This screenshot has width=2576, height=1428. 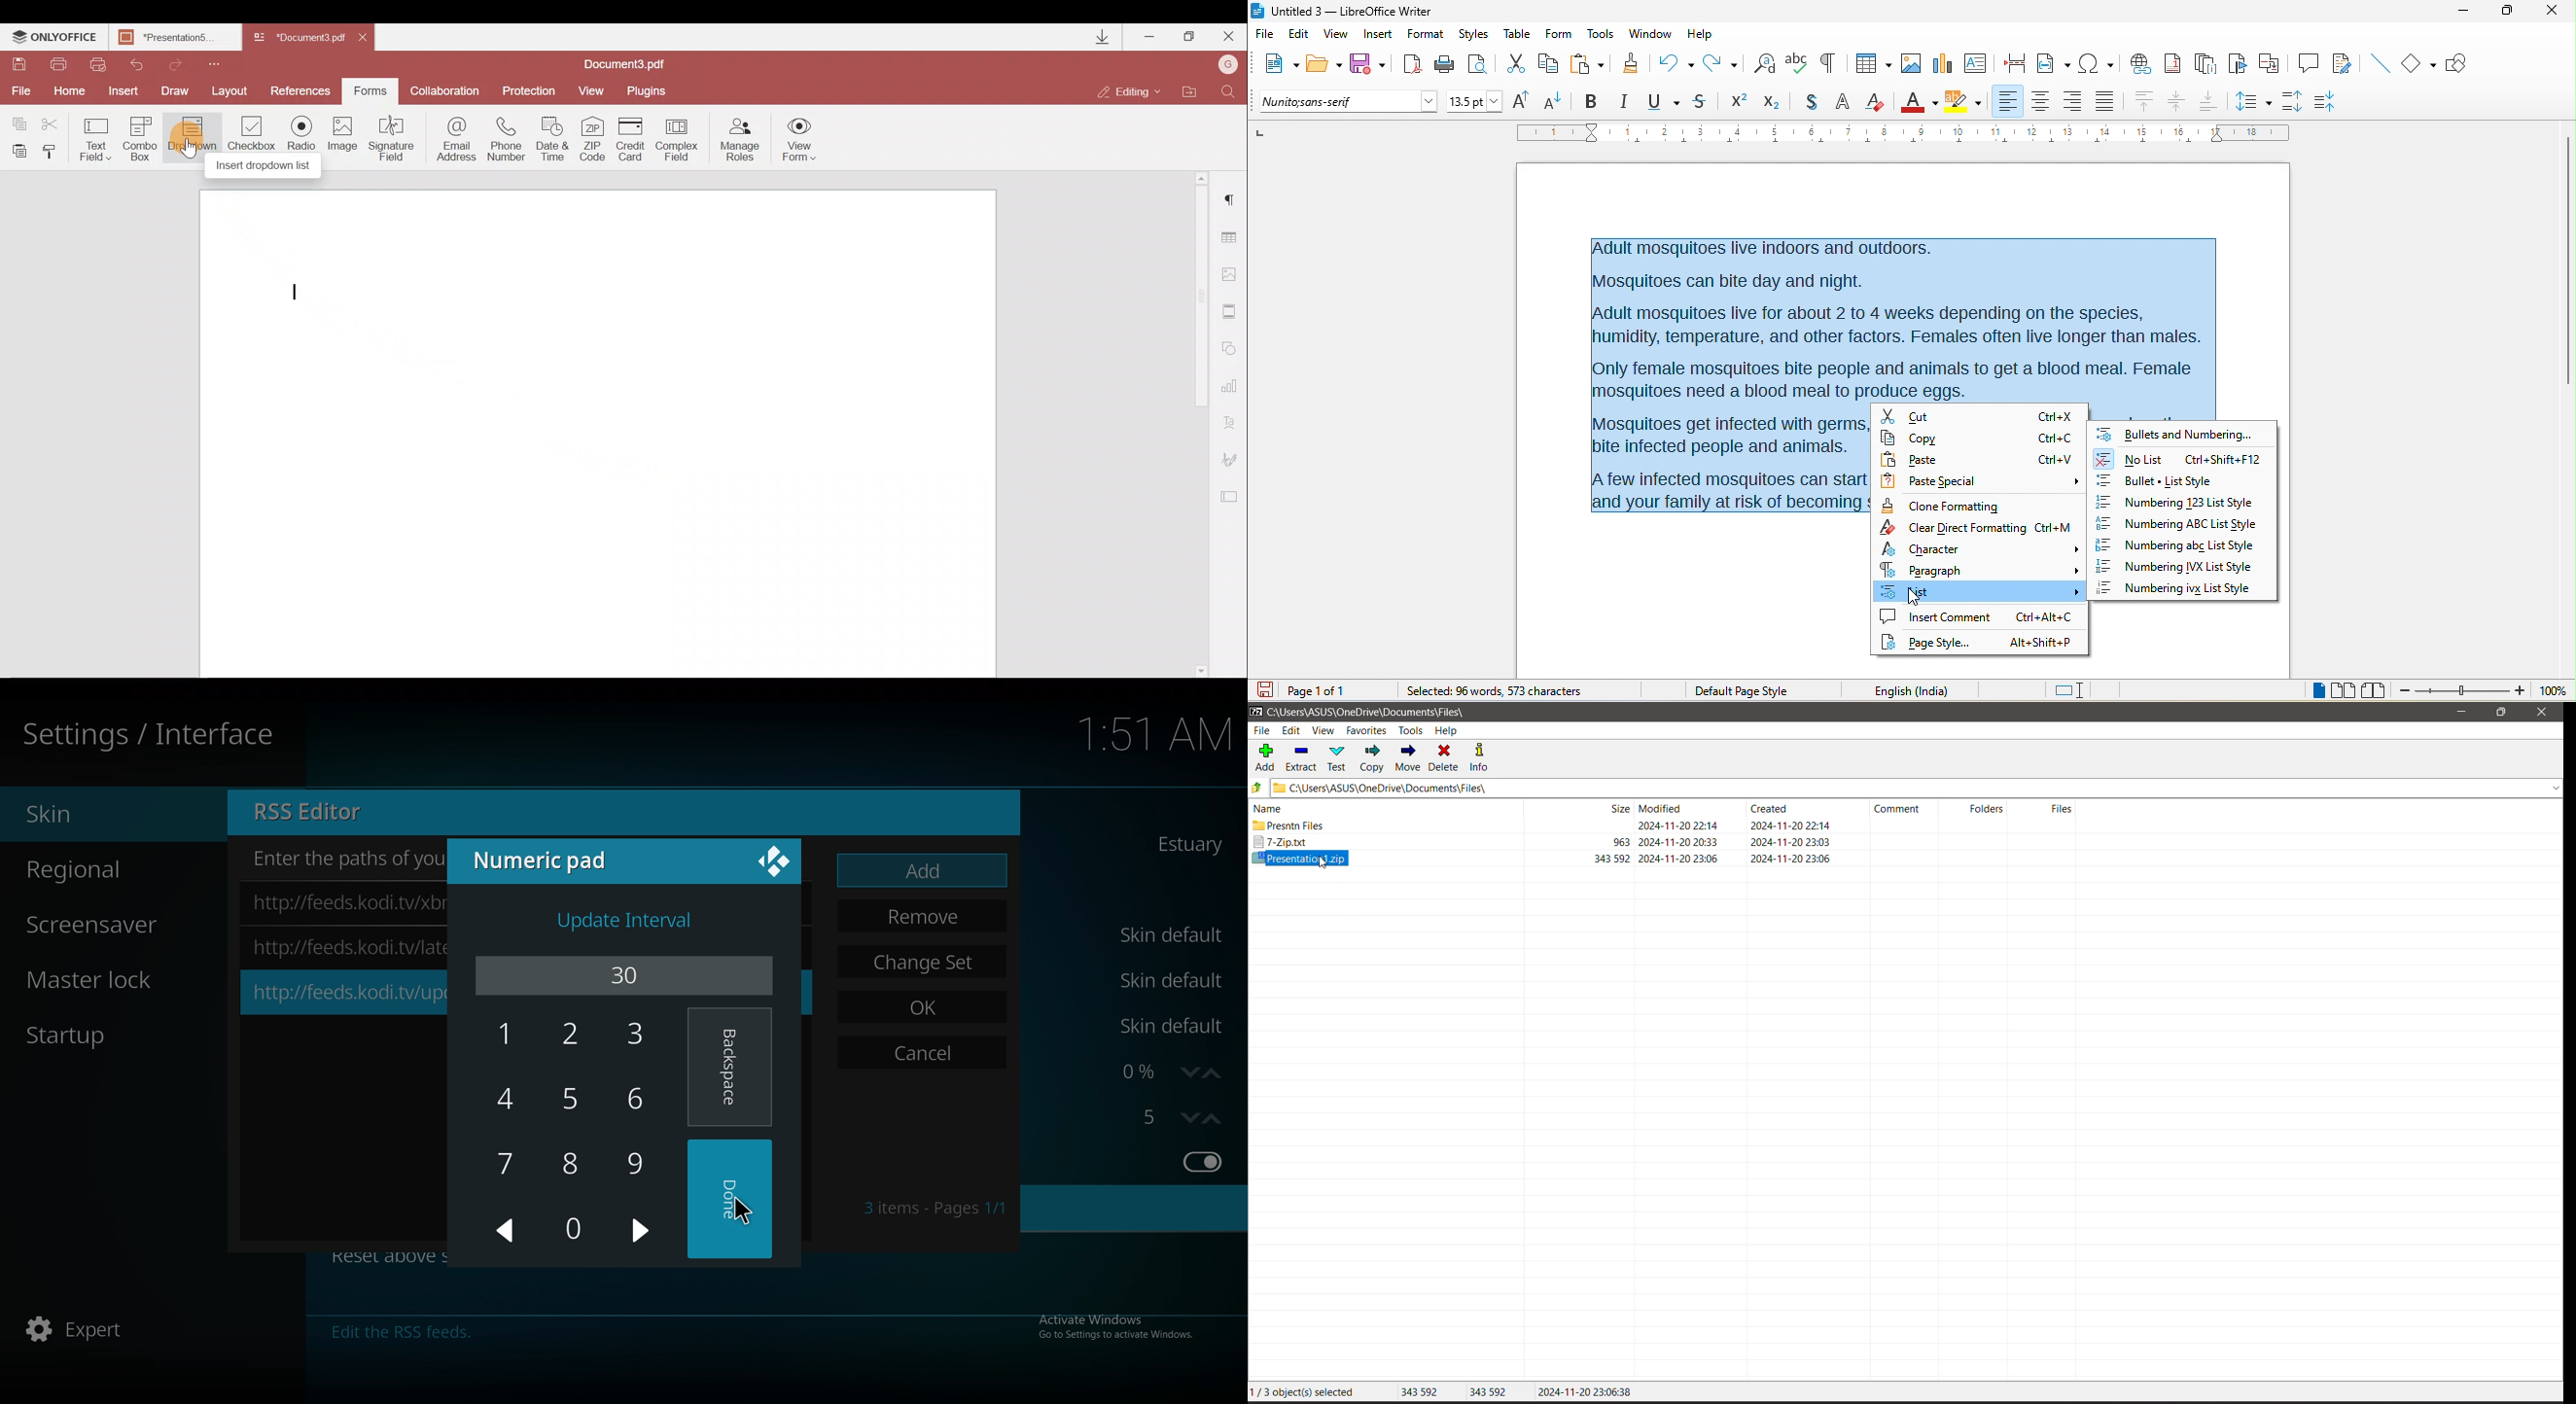 I want to click on character, so click(x=1984, y=549).